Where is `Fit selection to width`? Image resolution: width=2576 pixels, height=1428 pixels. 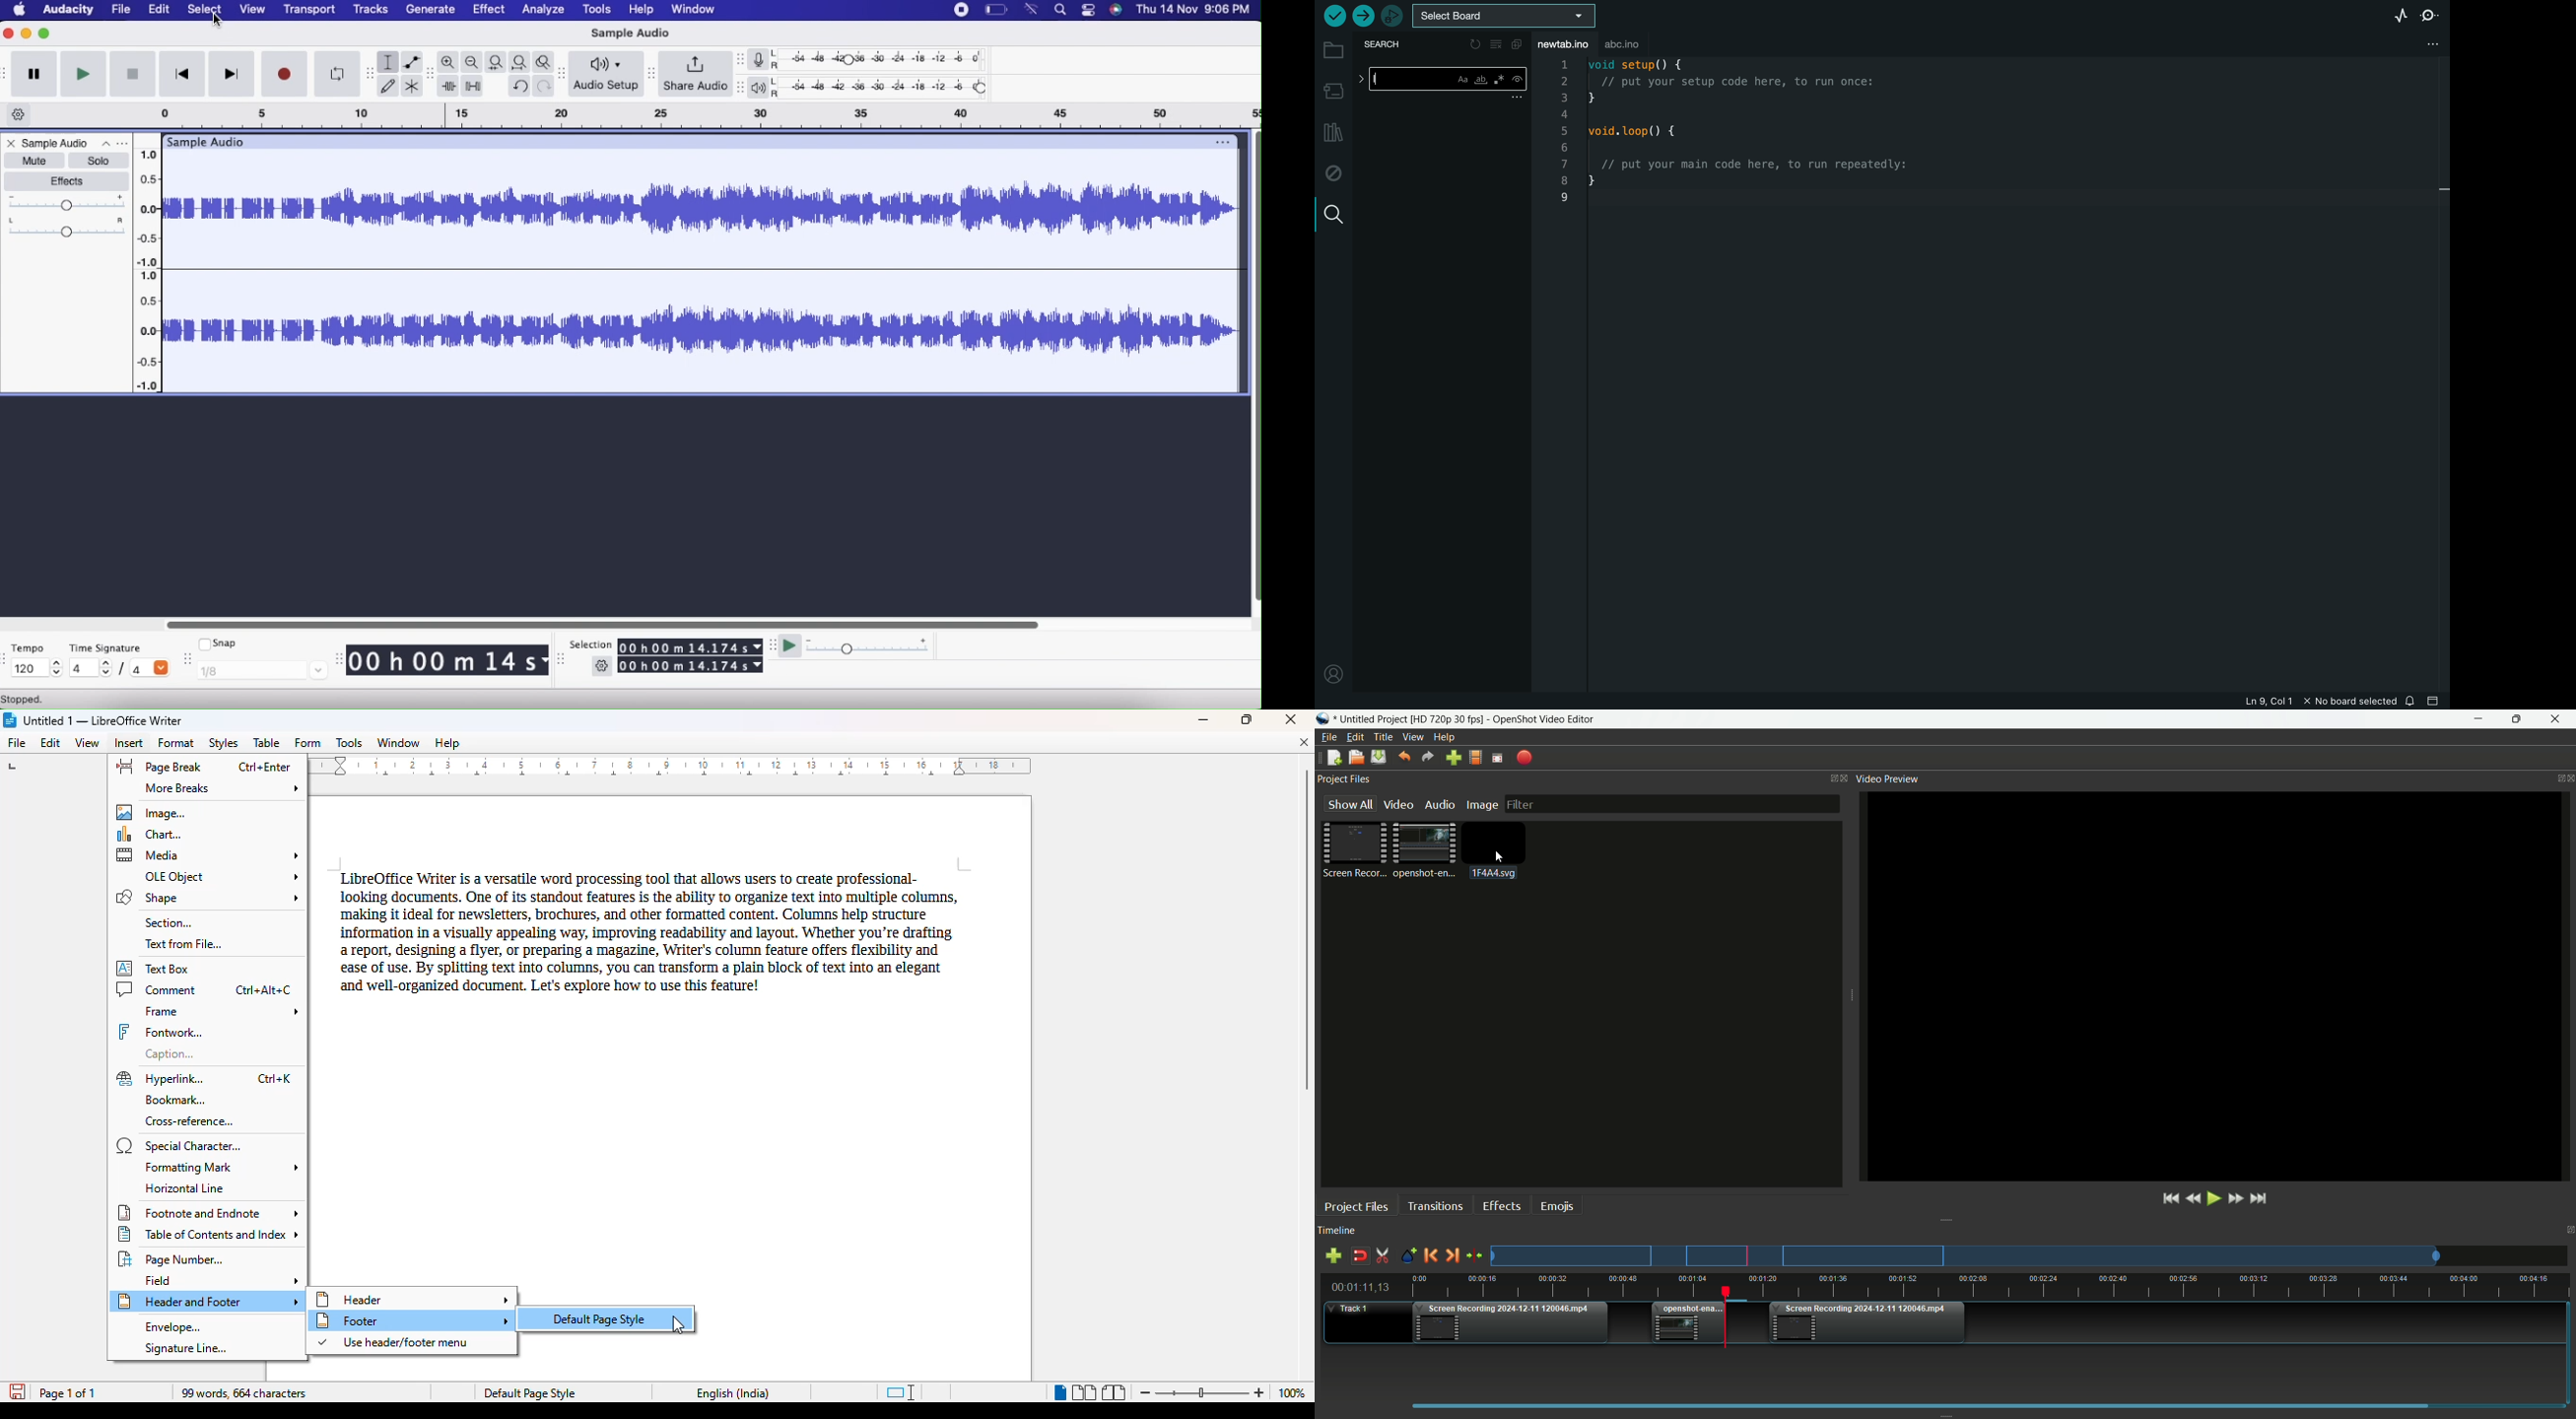 Fit selection to width is located at coordinates (498, 61).